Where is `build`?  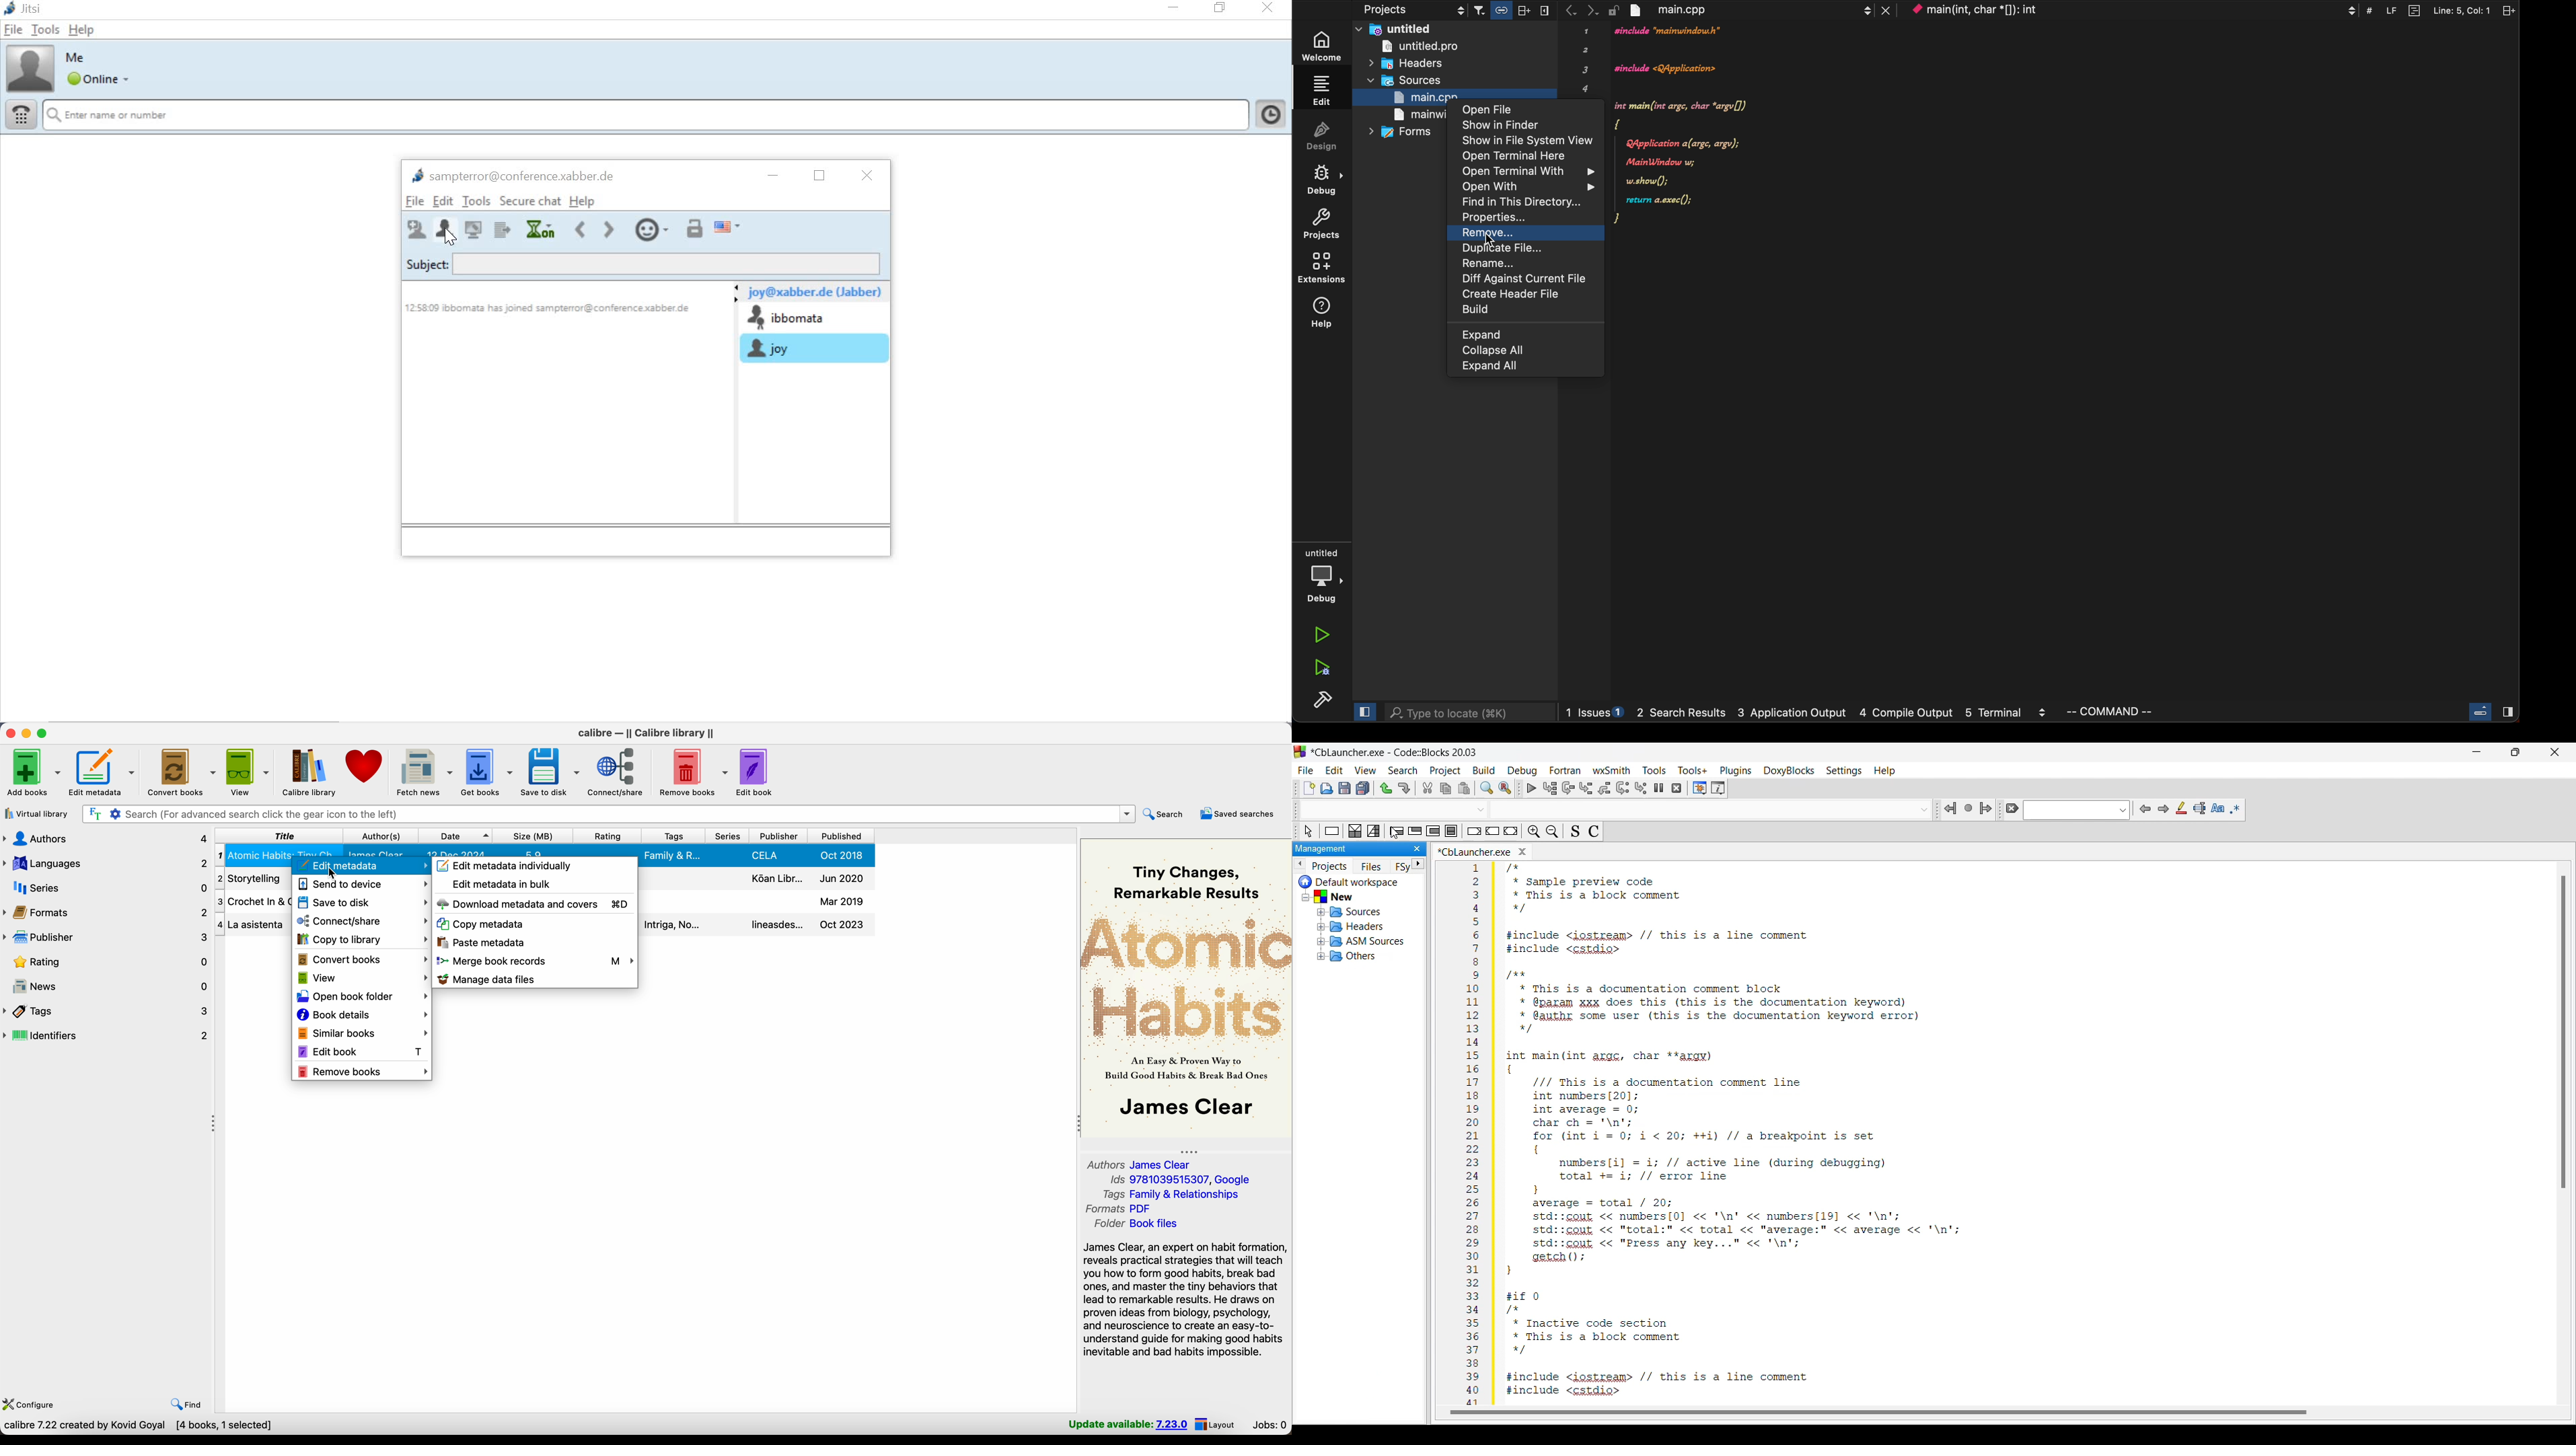
build is located at coordinates (1320, 701).